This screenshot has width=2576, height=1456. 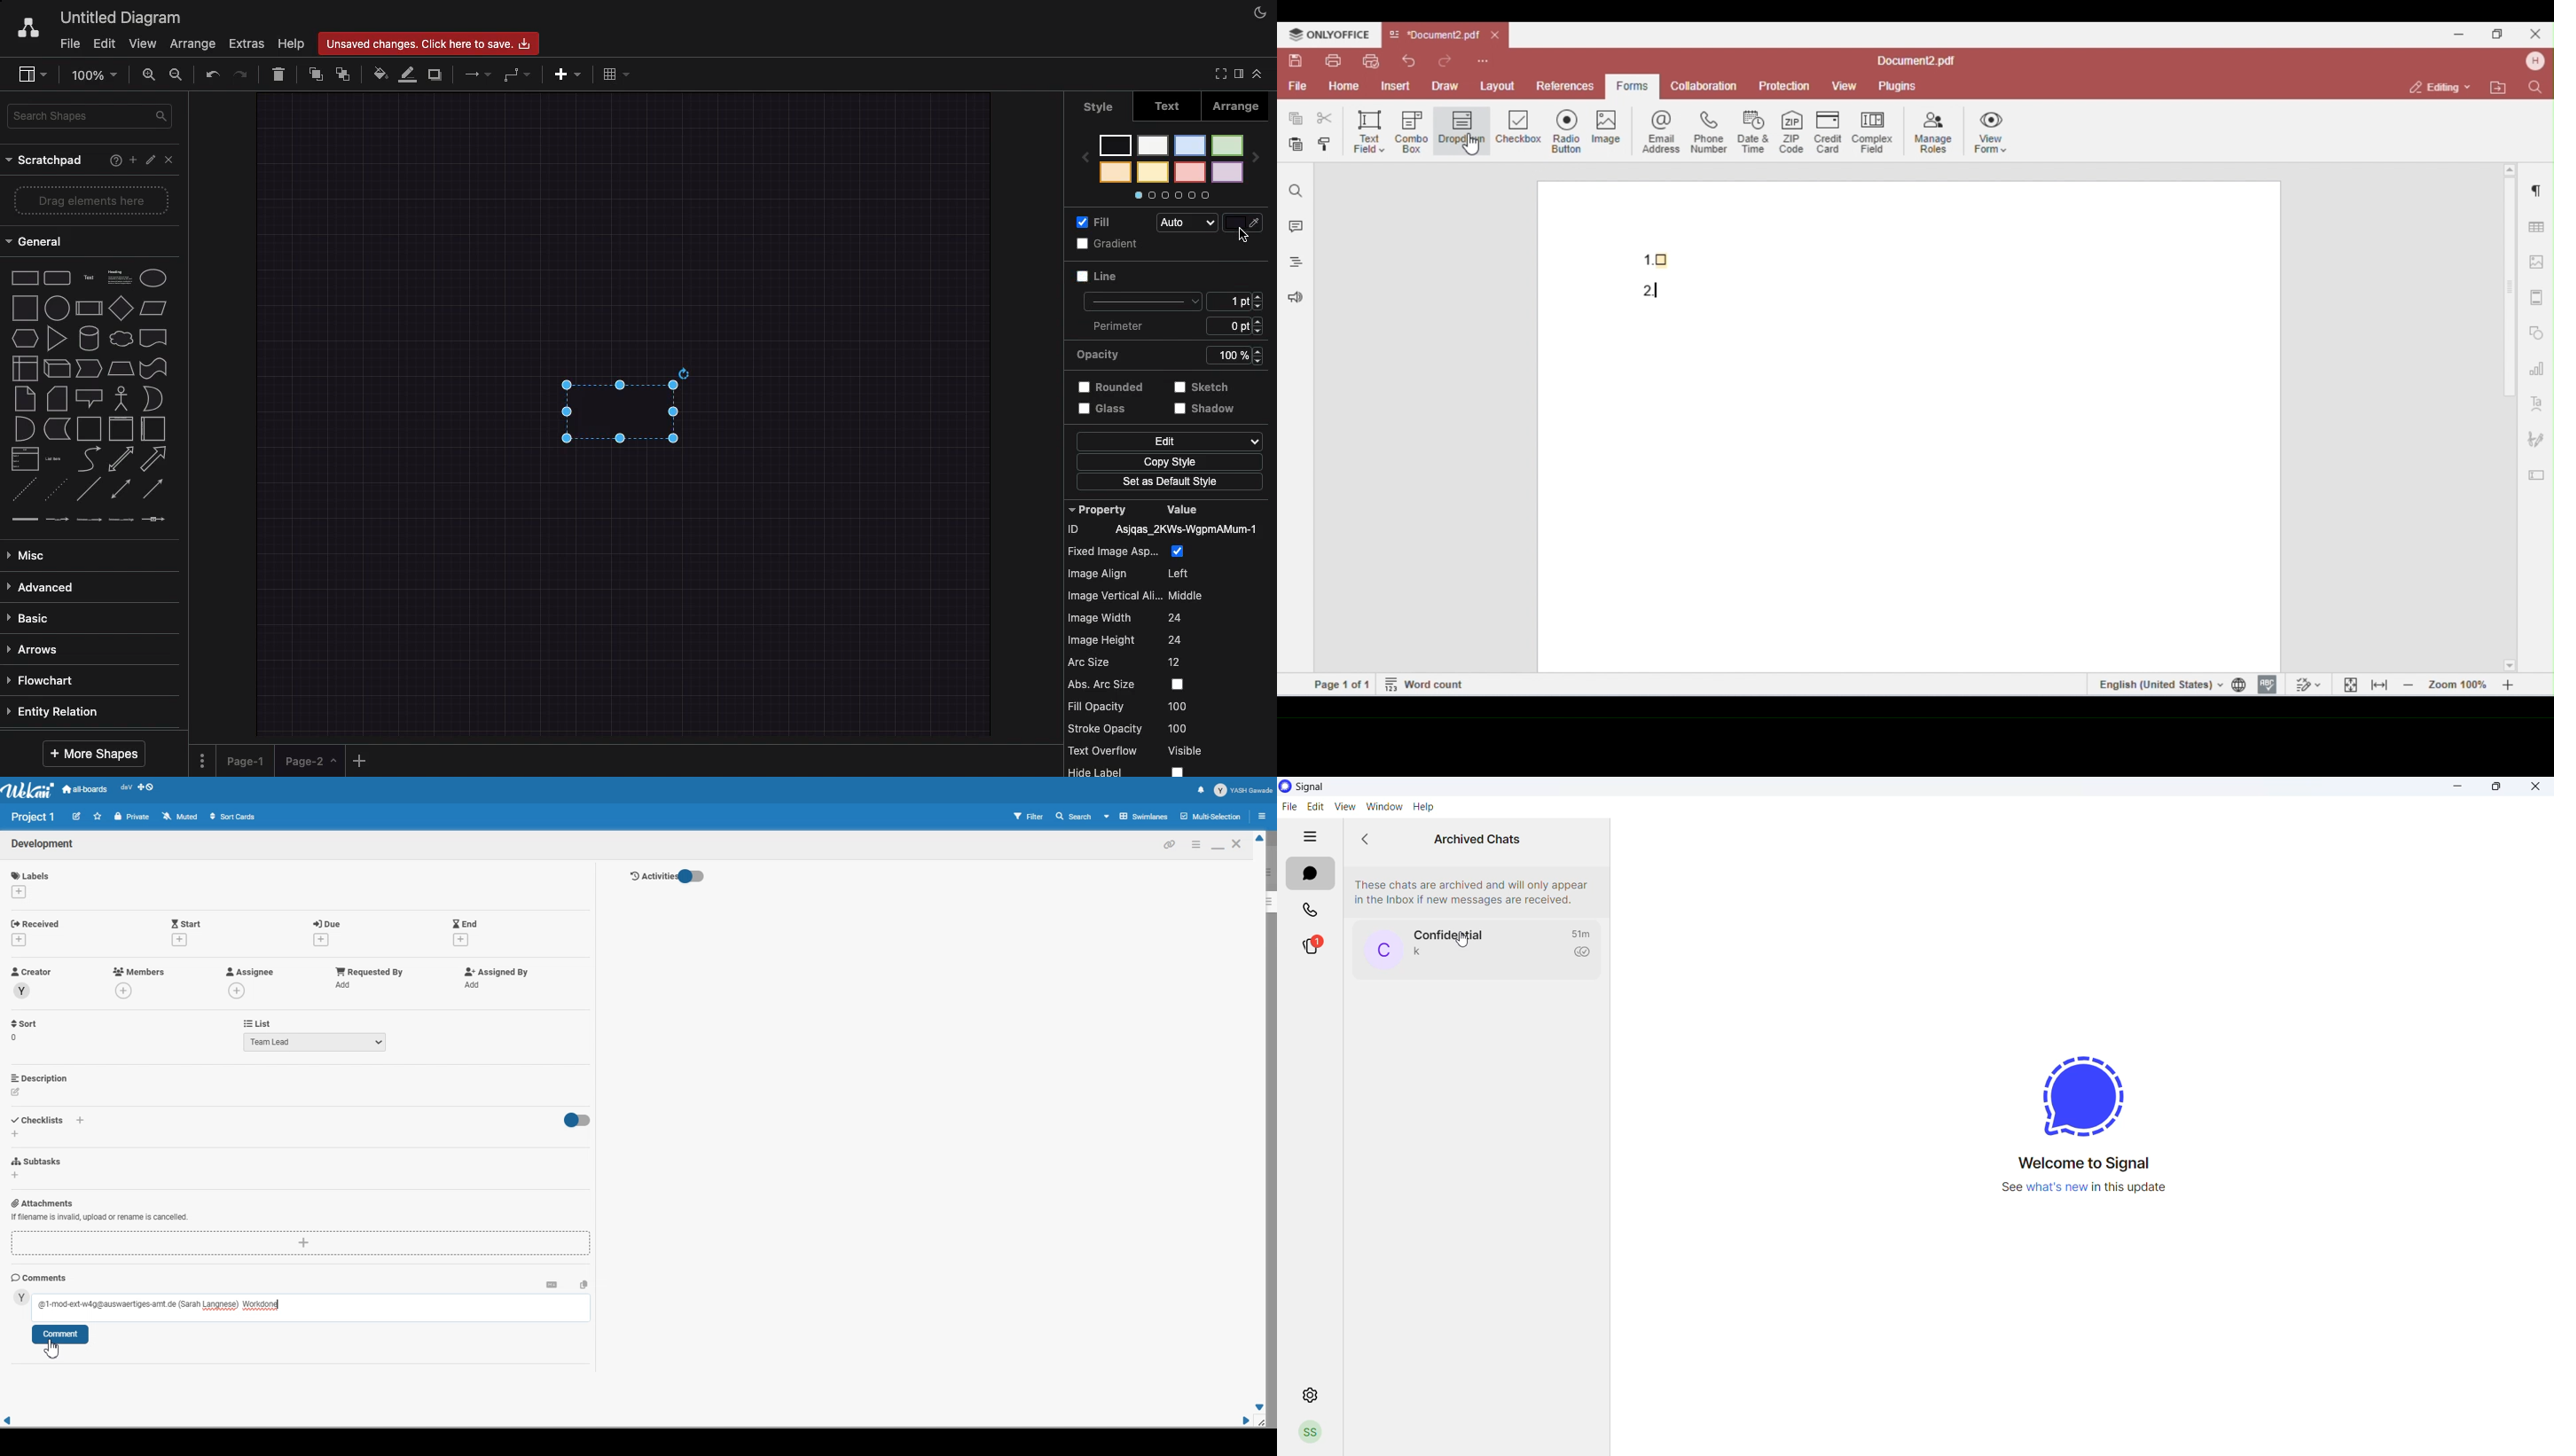 What do you see at coordinates (1313, 806) in the screenshot?
I see `edit` at bounding box center [1313, 806].